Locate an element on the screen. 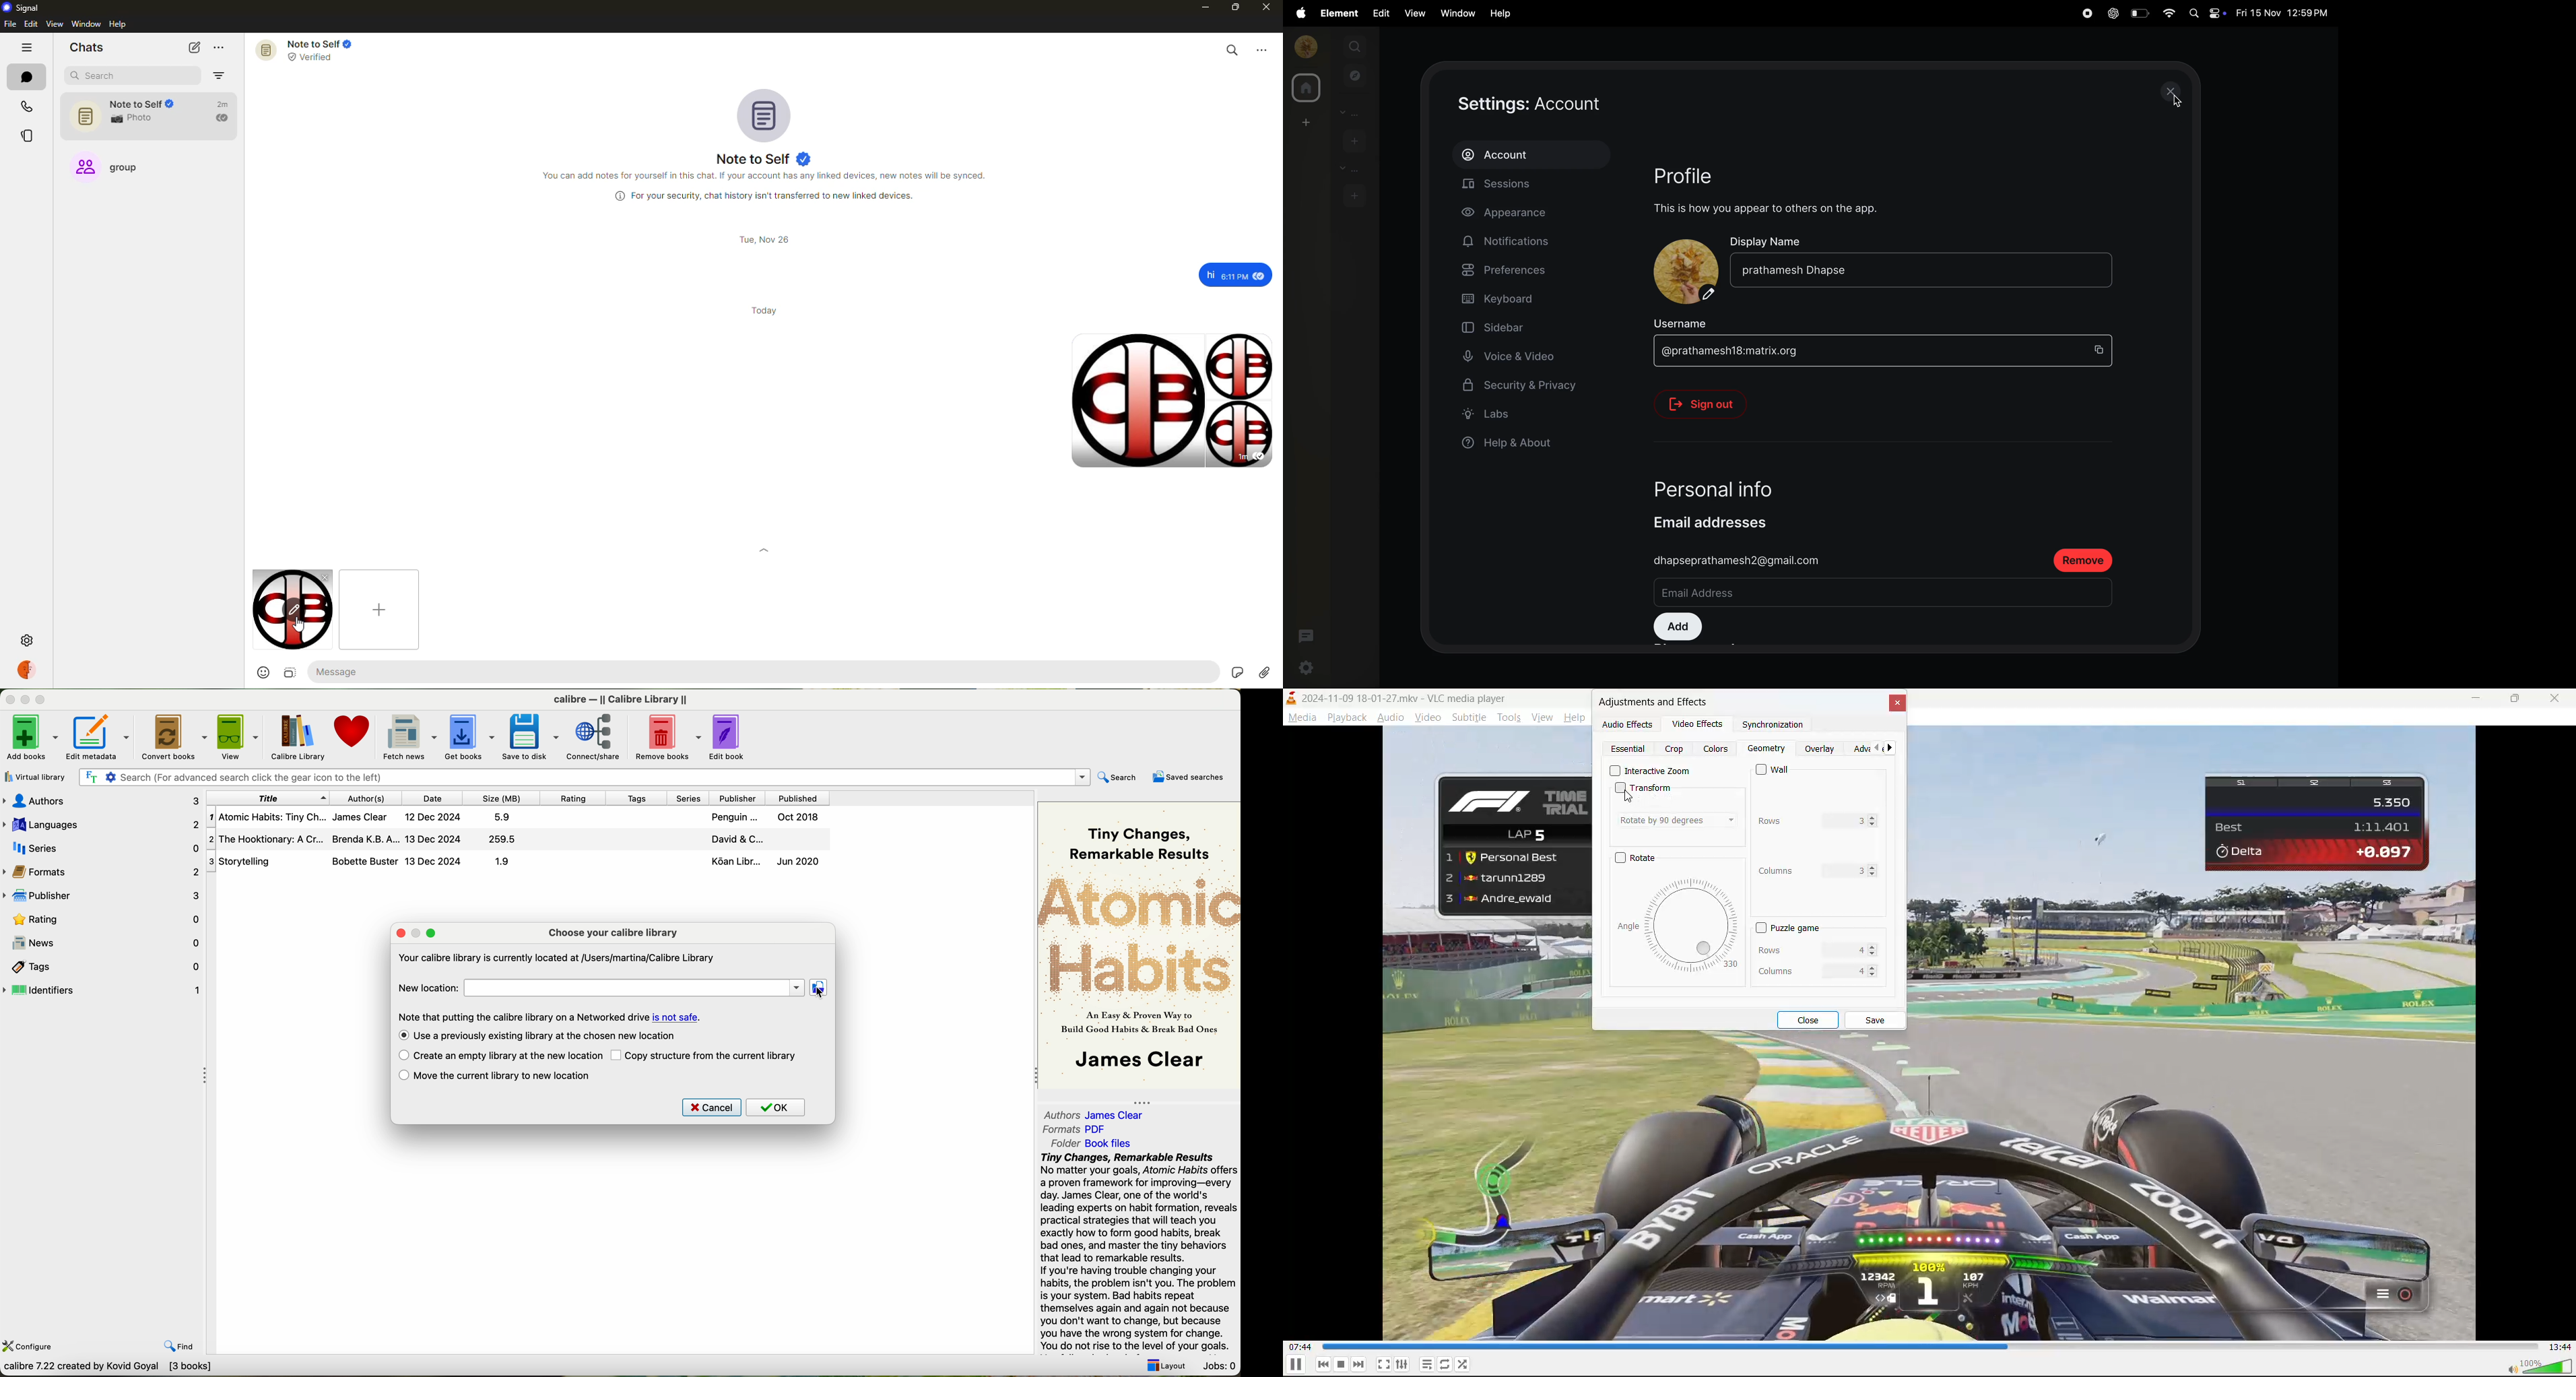  find is located at coordinates (178, 1346).